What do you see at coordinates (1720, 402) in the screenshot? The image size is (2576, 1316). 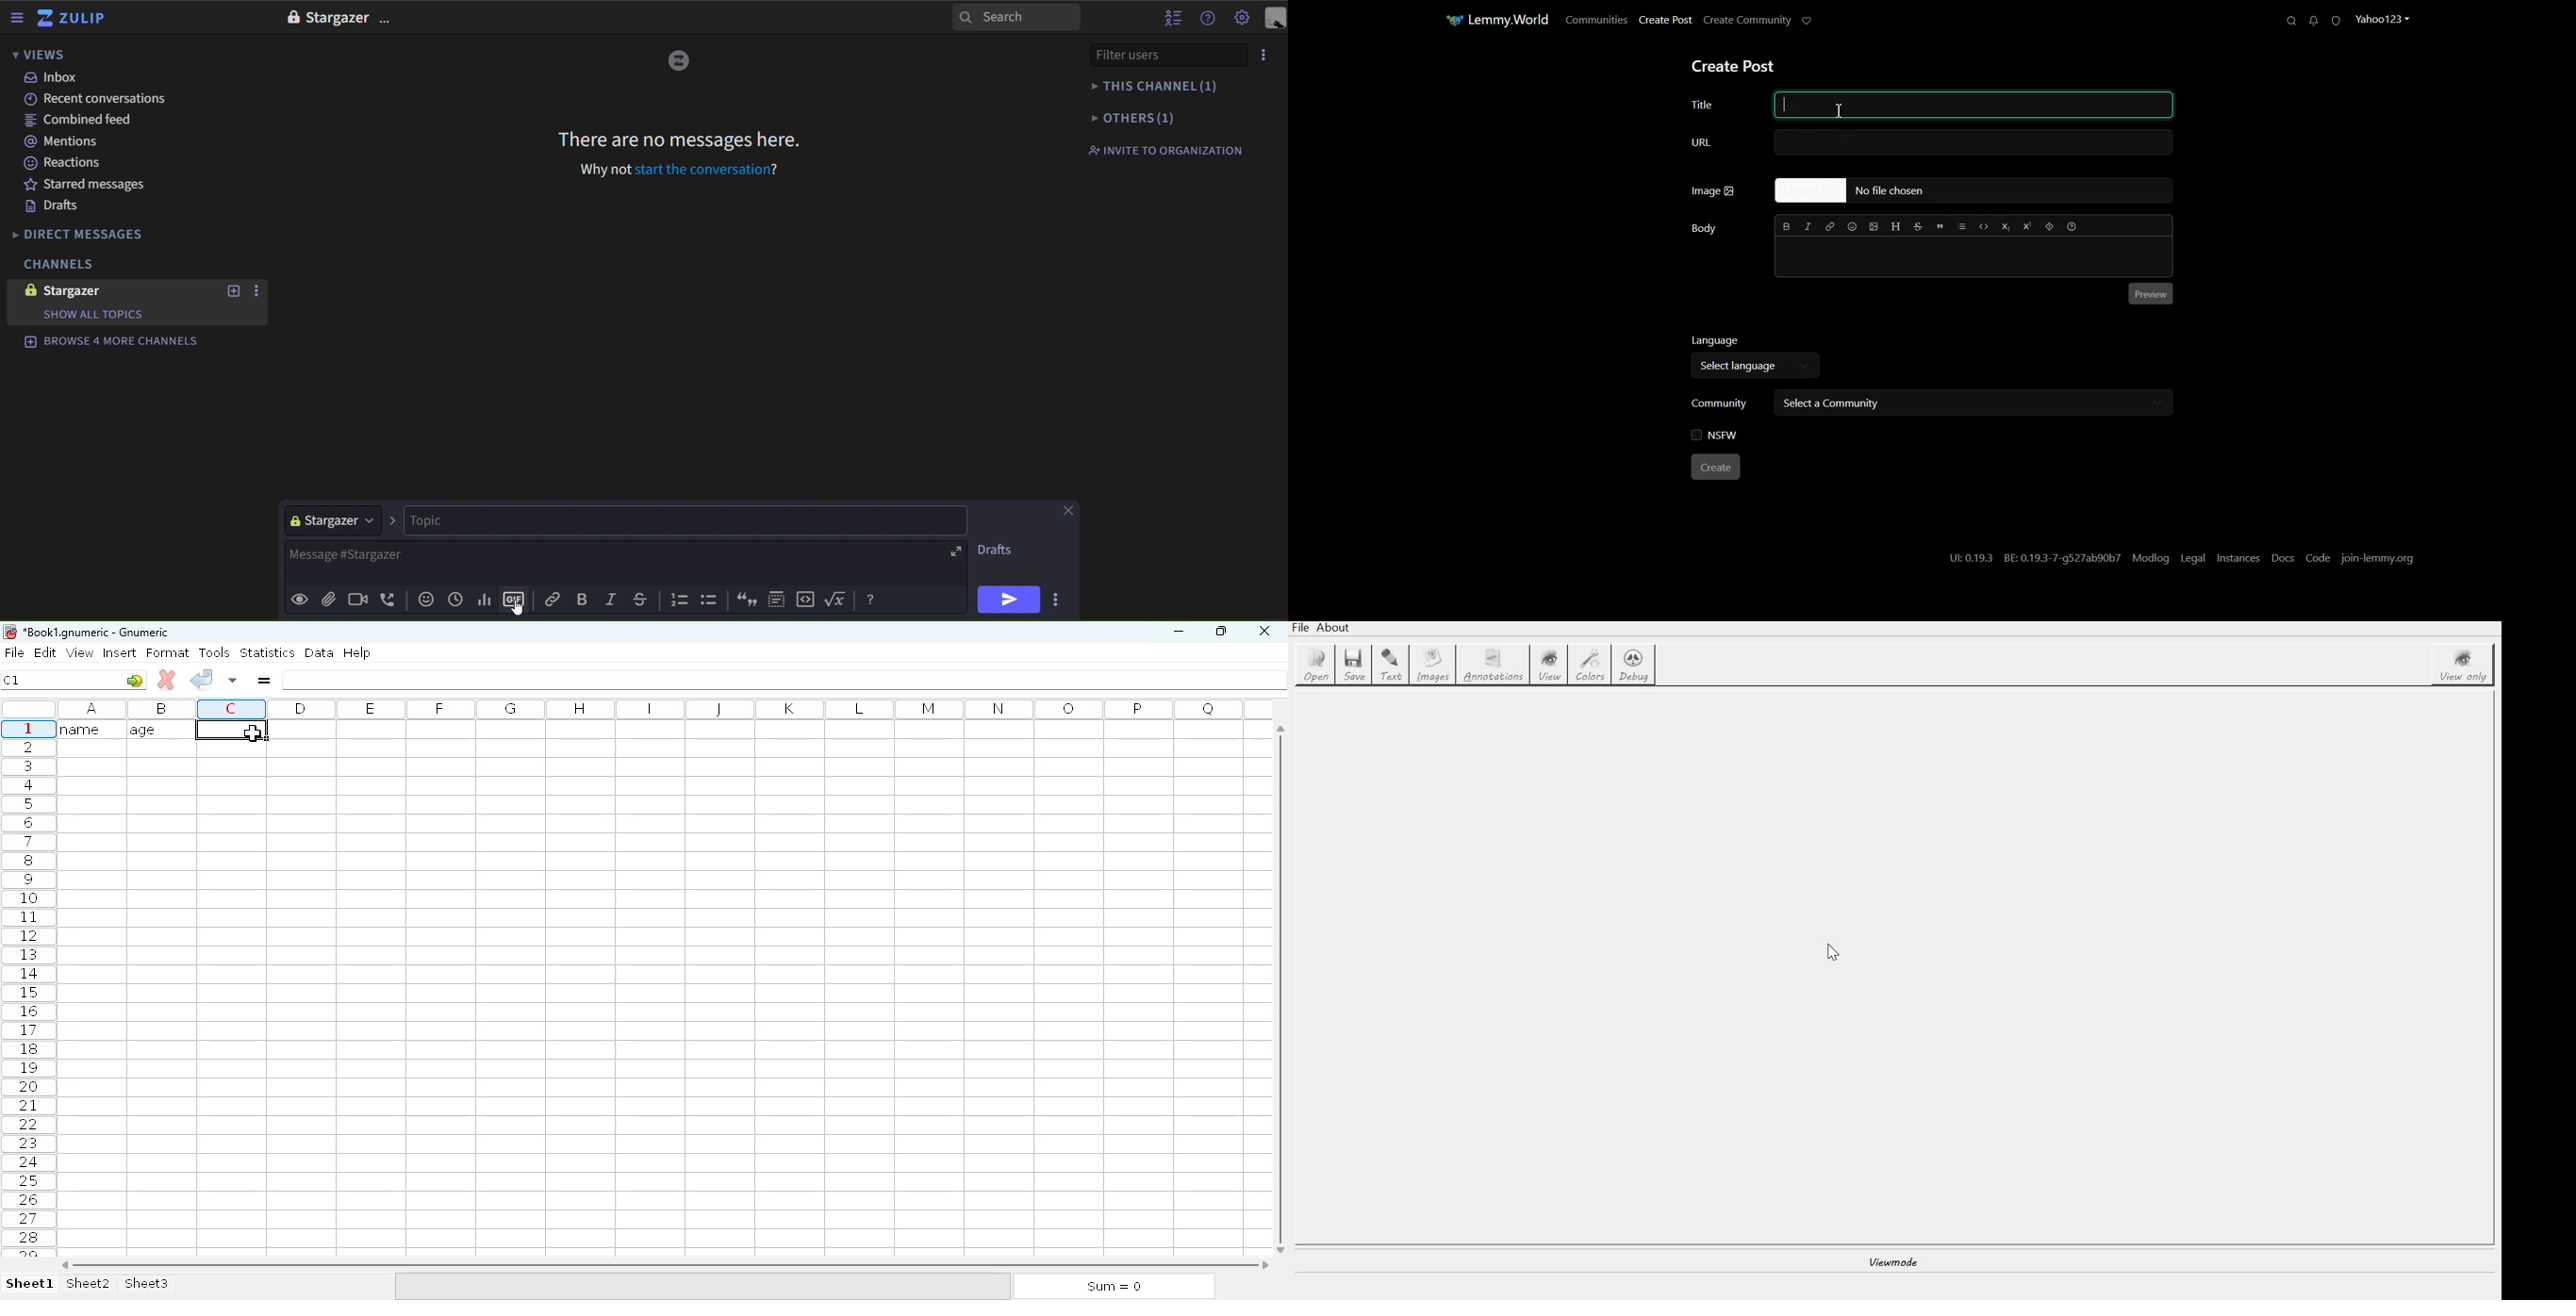 I see `Community` at bounding box center [1720, 402].